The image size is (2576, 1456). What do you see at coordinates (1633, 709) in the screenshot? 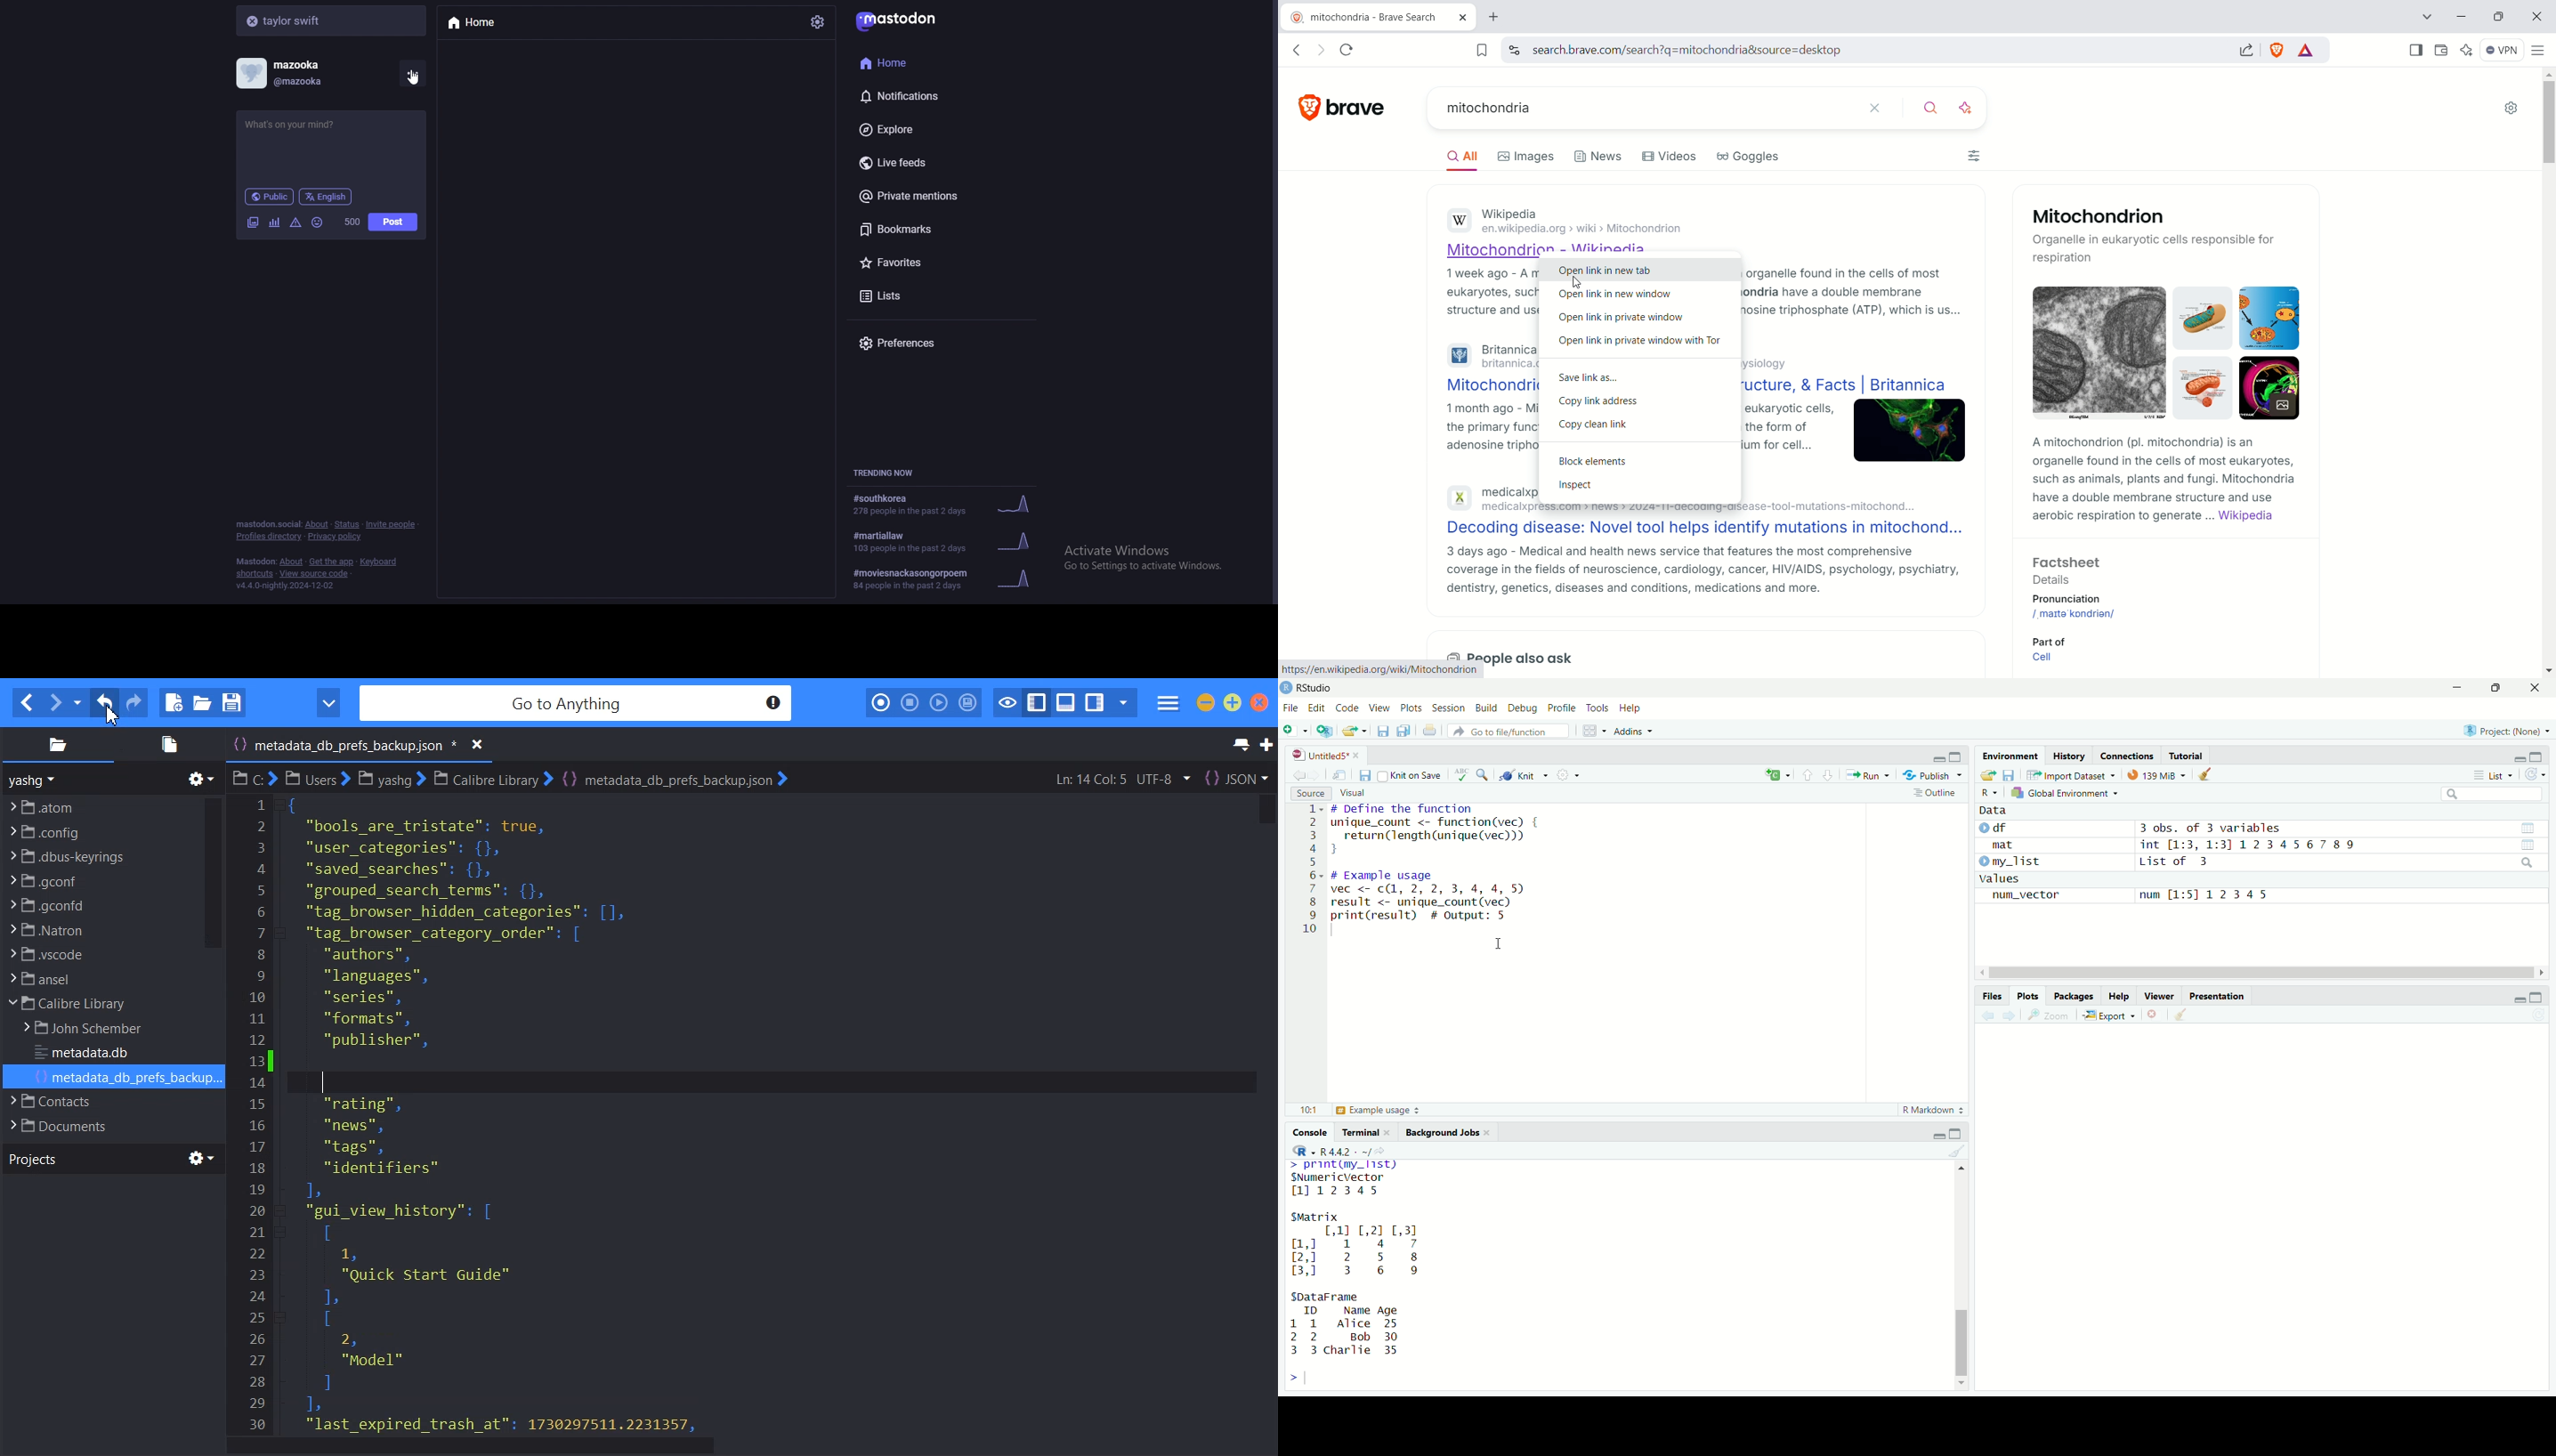
I see `Help` at bounding box center [1633, 709].